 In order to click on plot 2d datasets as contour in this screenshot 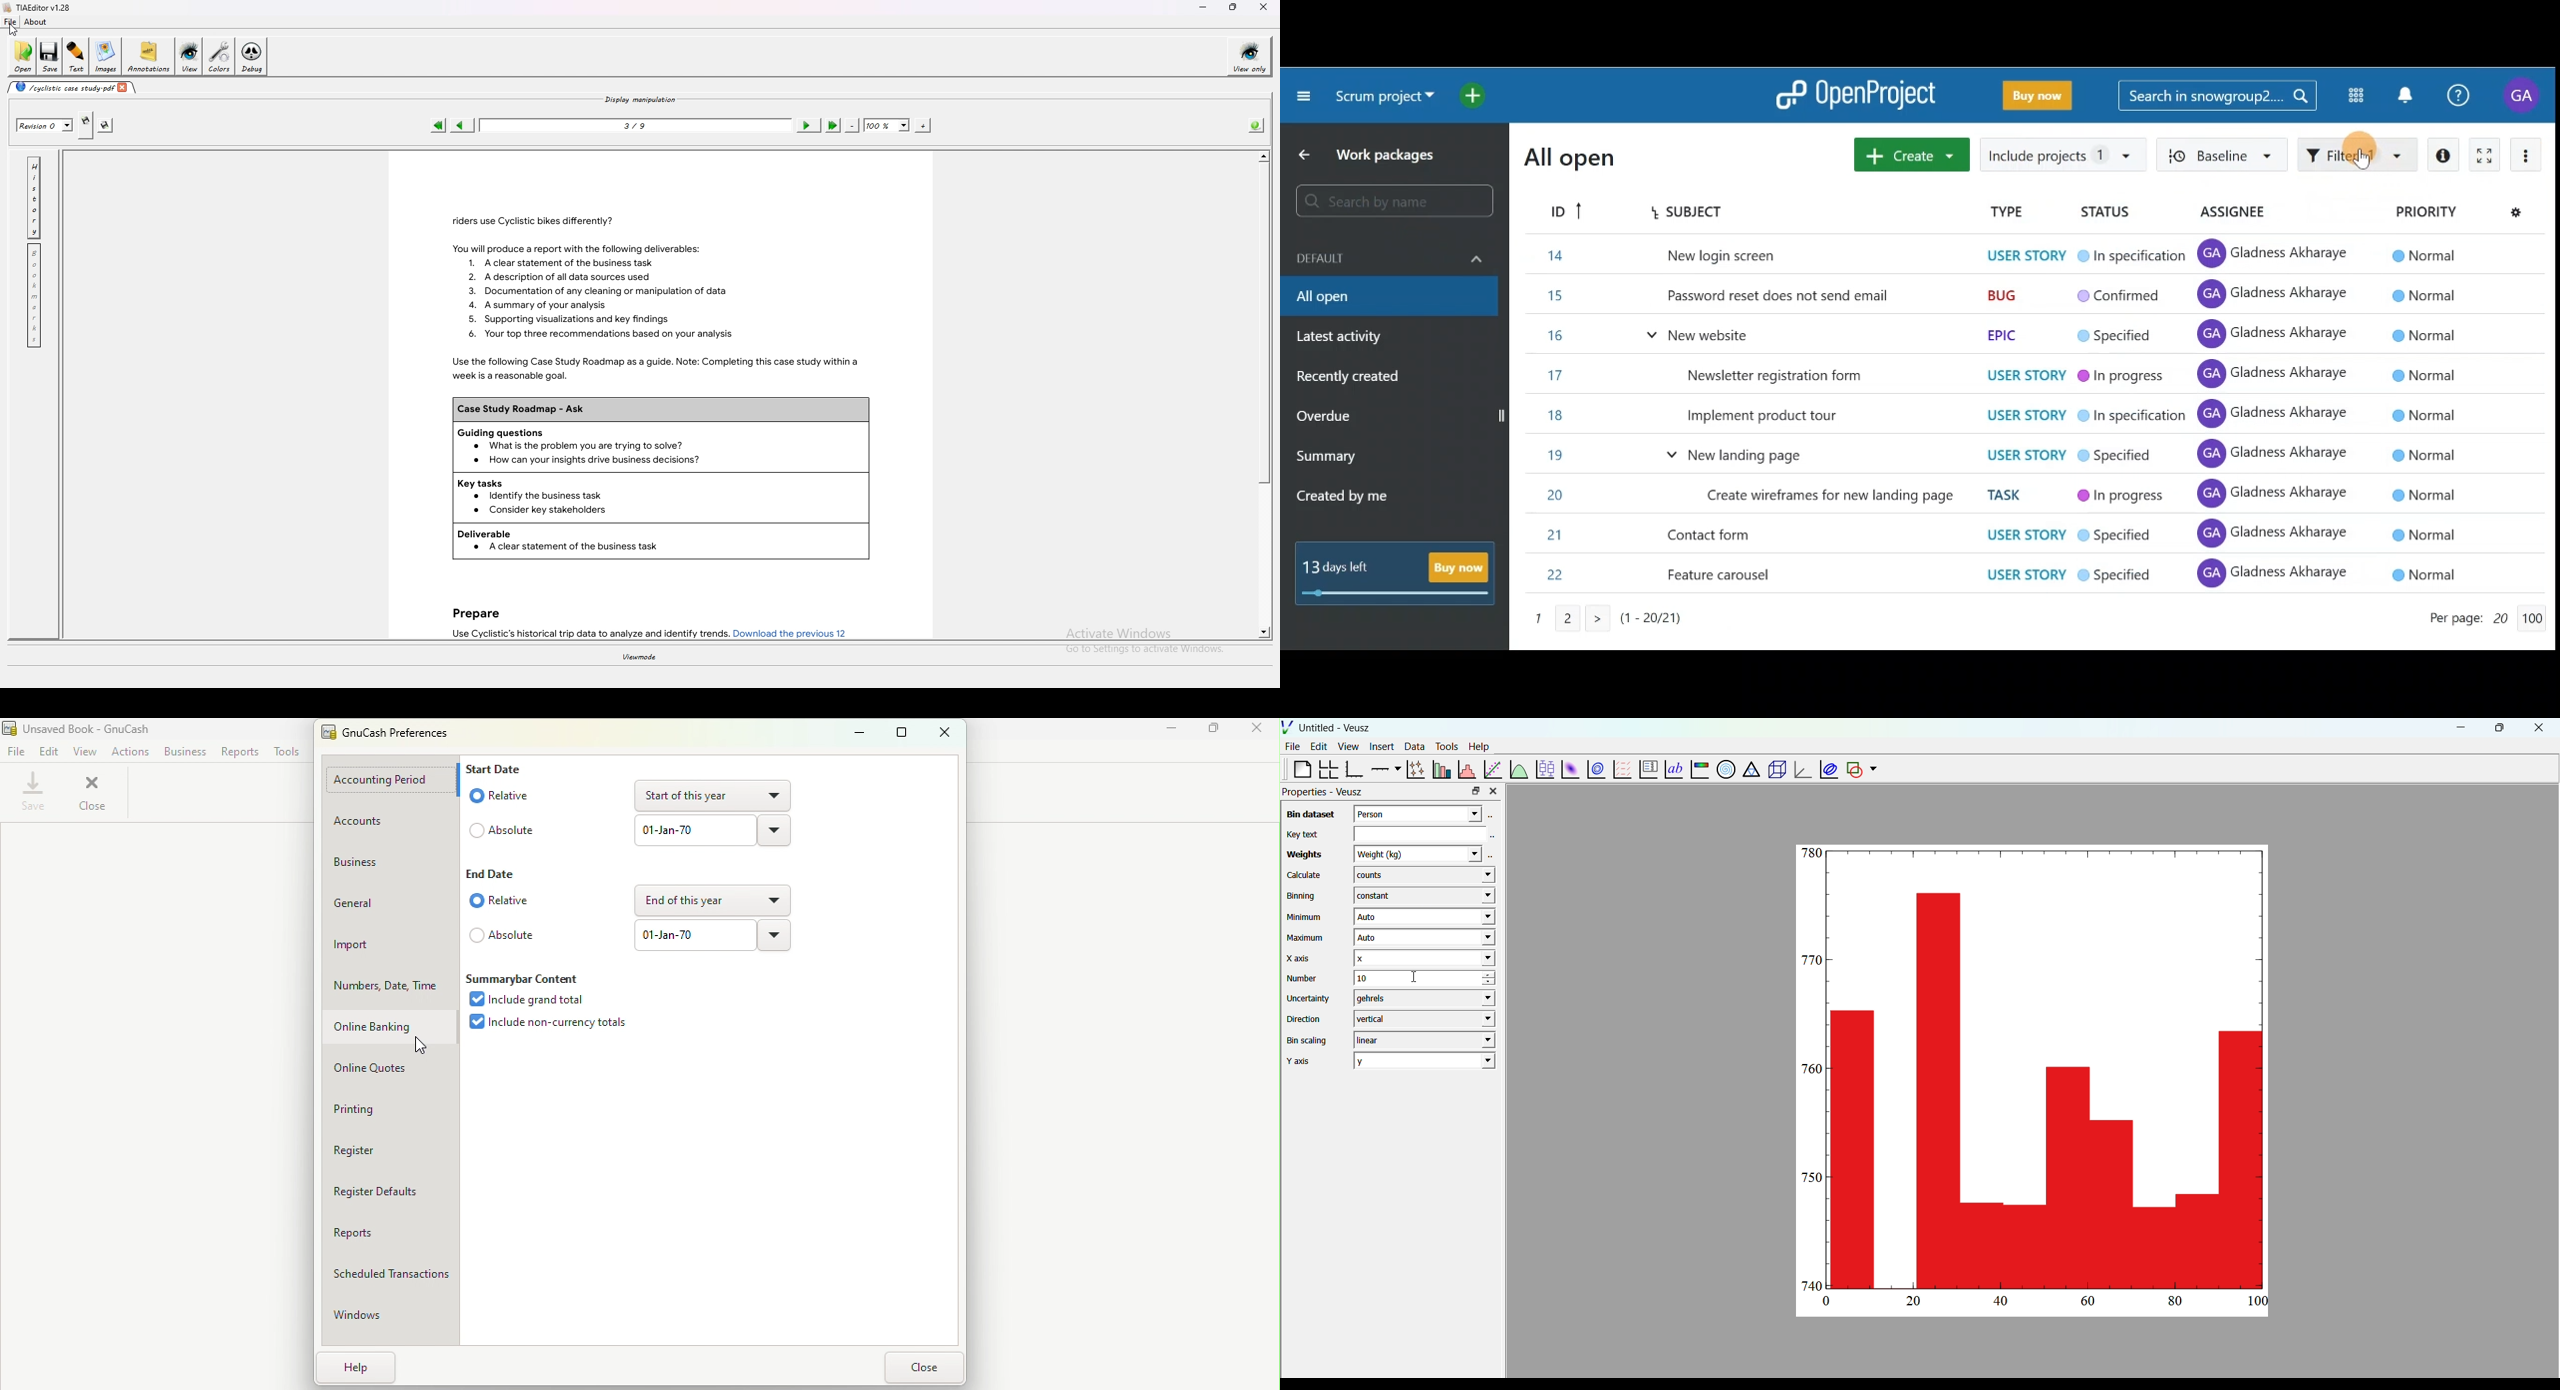, I will do `click(1597, 770)`.